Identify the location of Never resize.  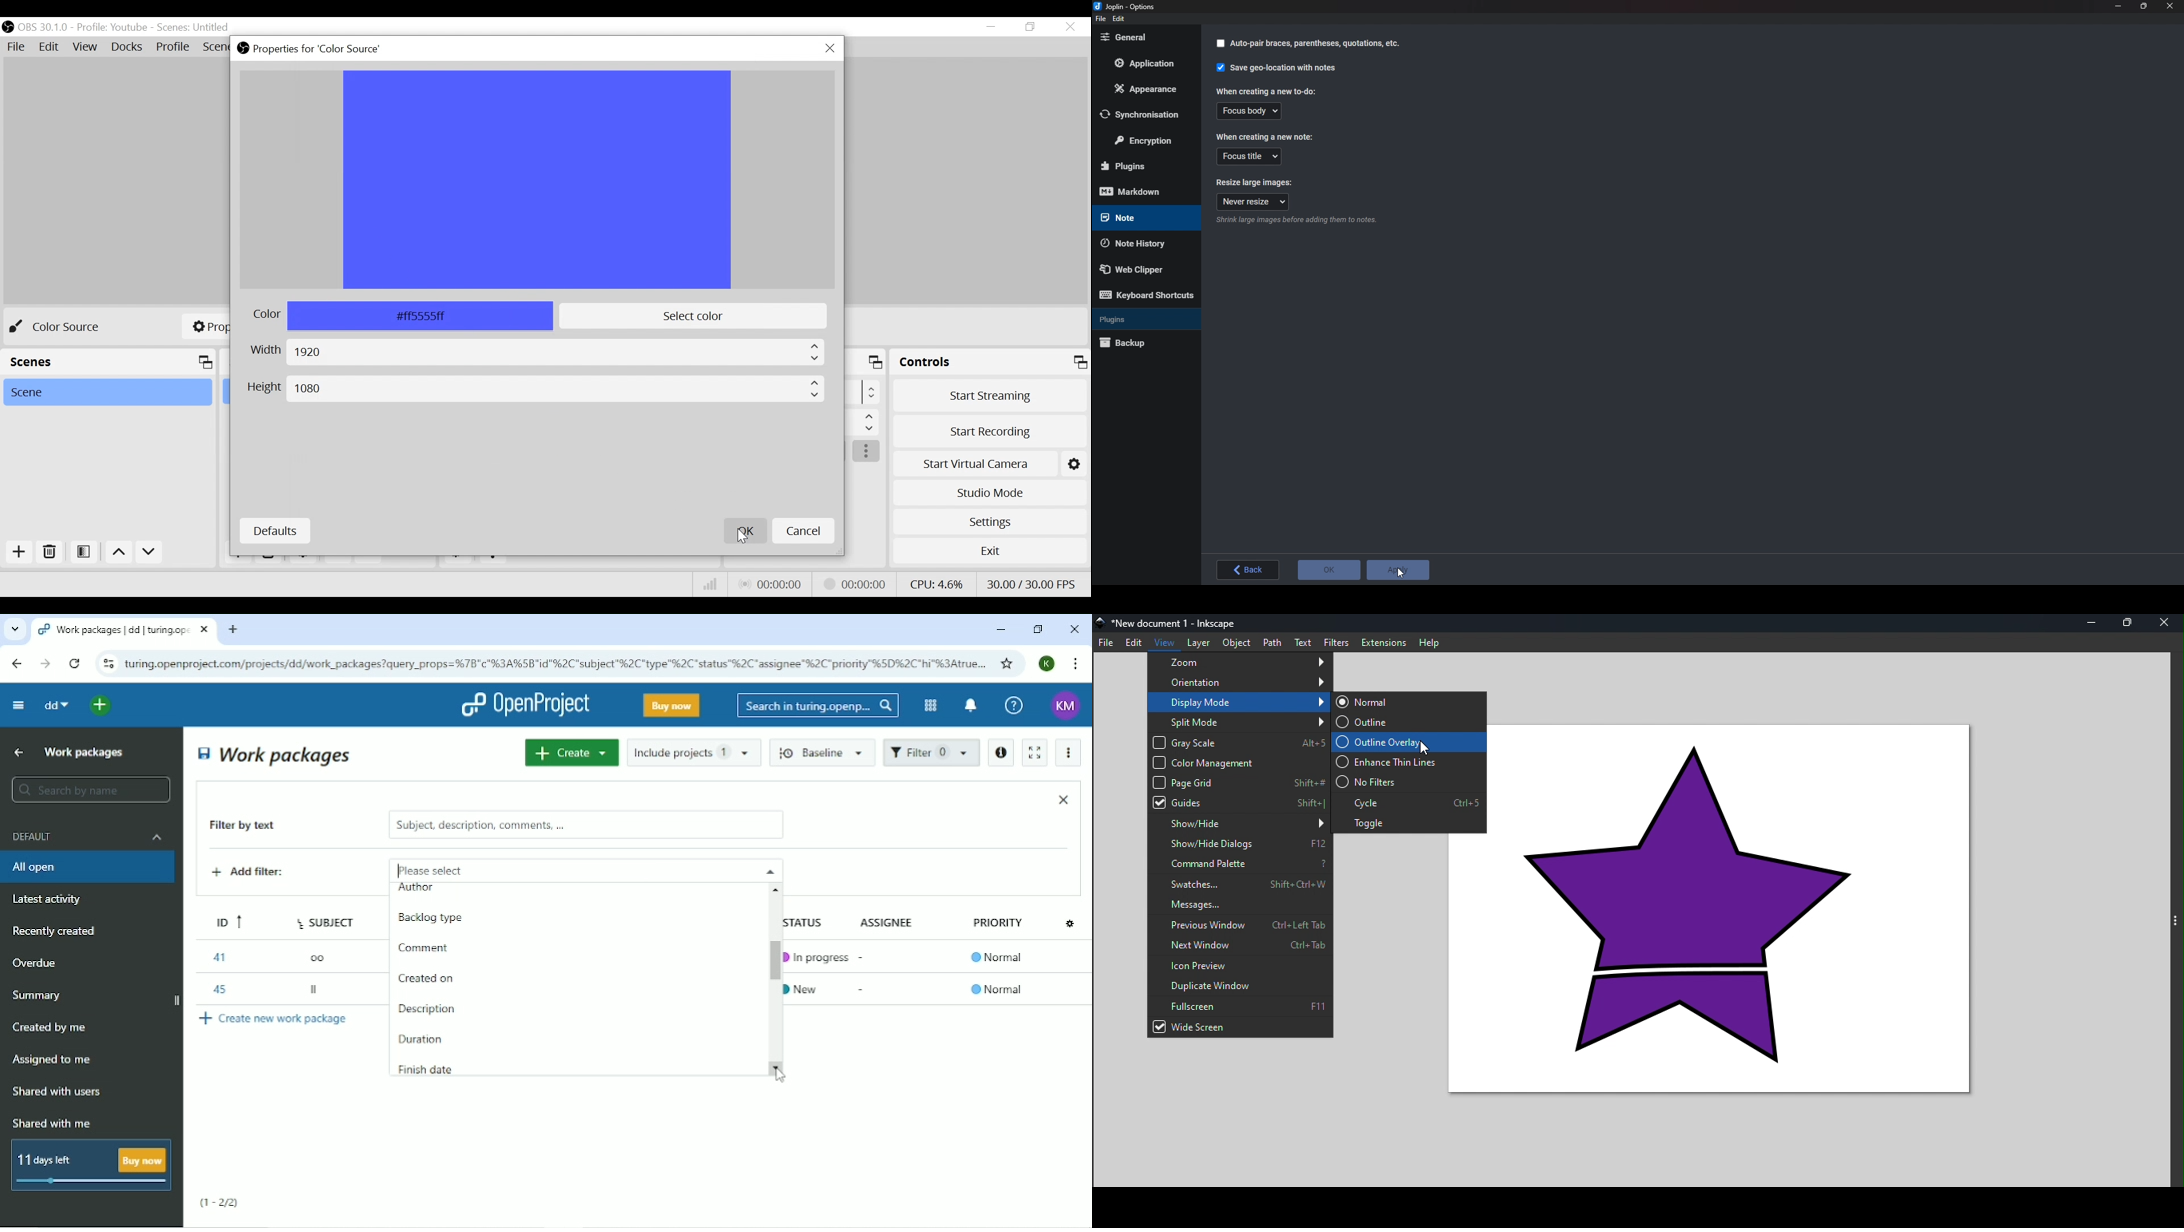
(1254, 202).